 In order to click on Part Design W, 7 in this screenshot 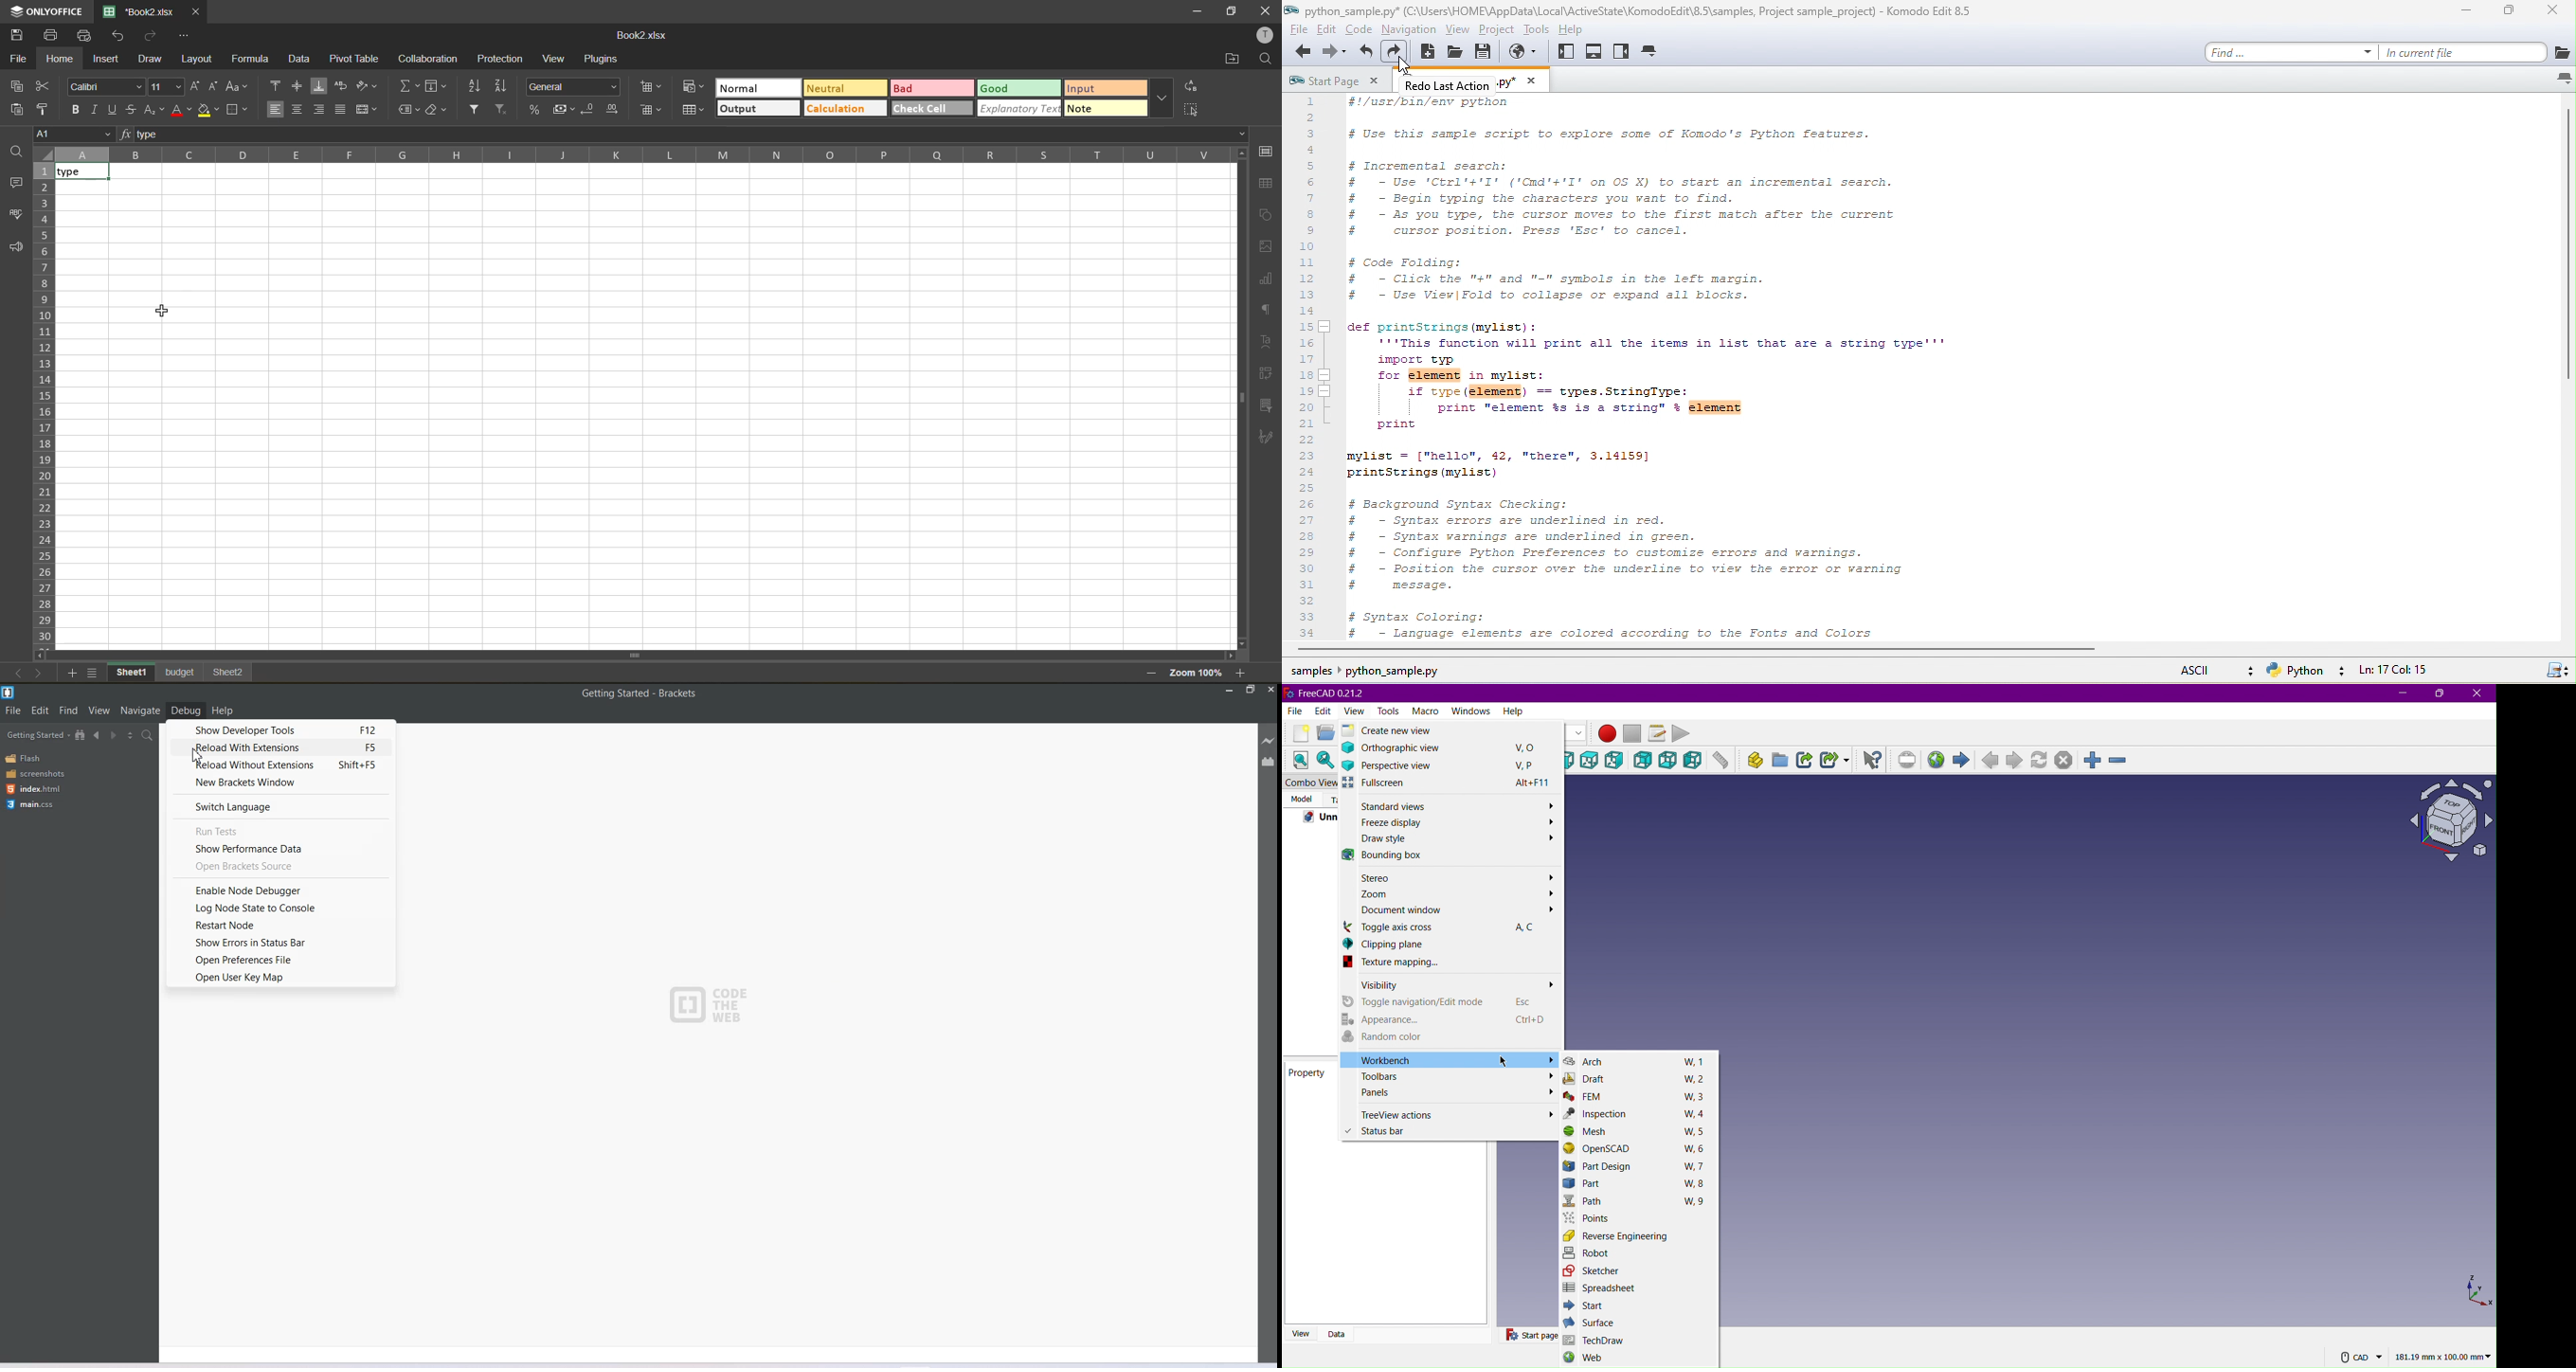, I will do `click(1640, 1168)`.